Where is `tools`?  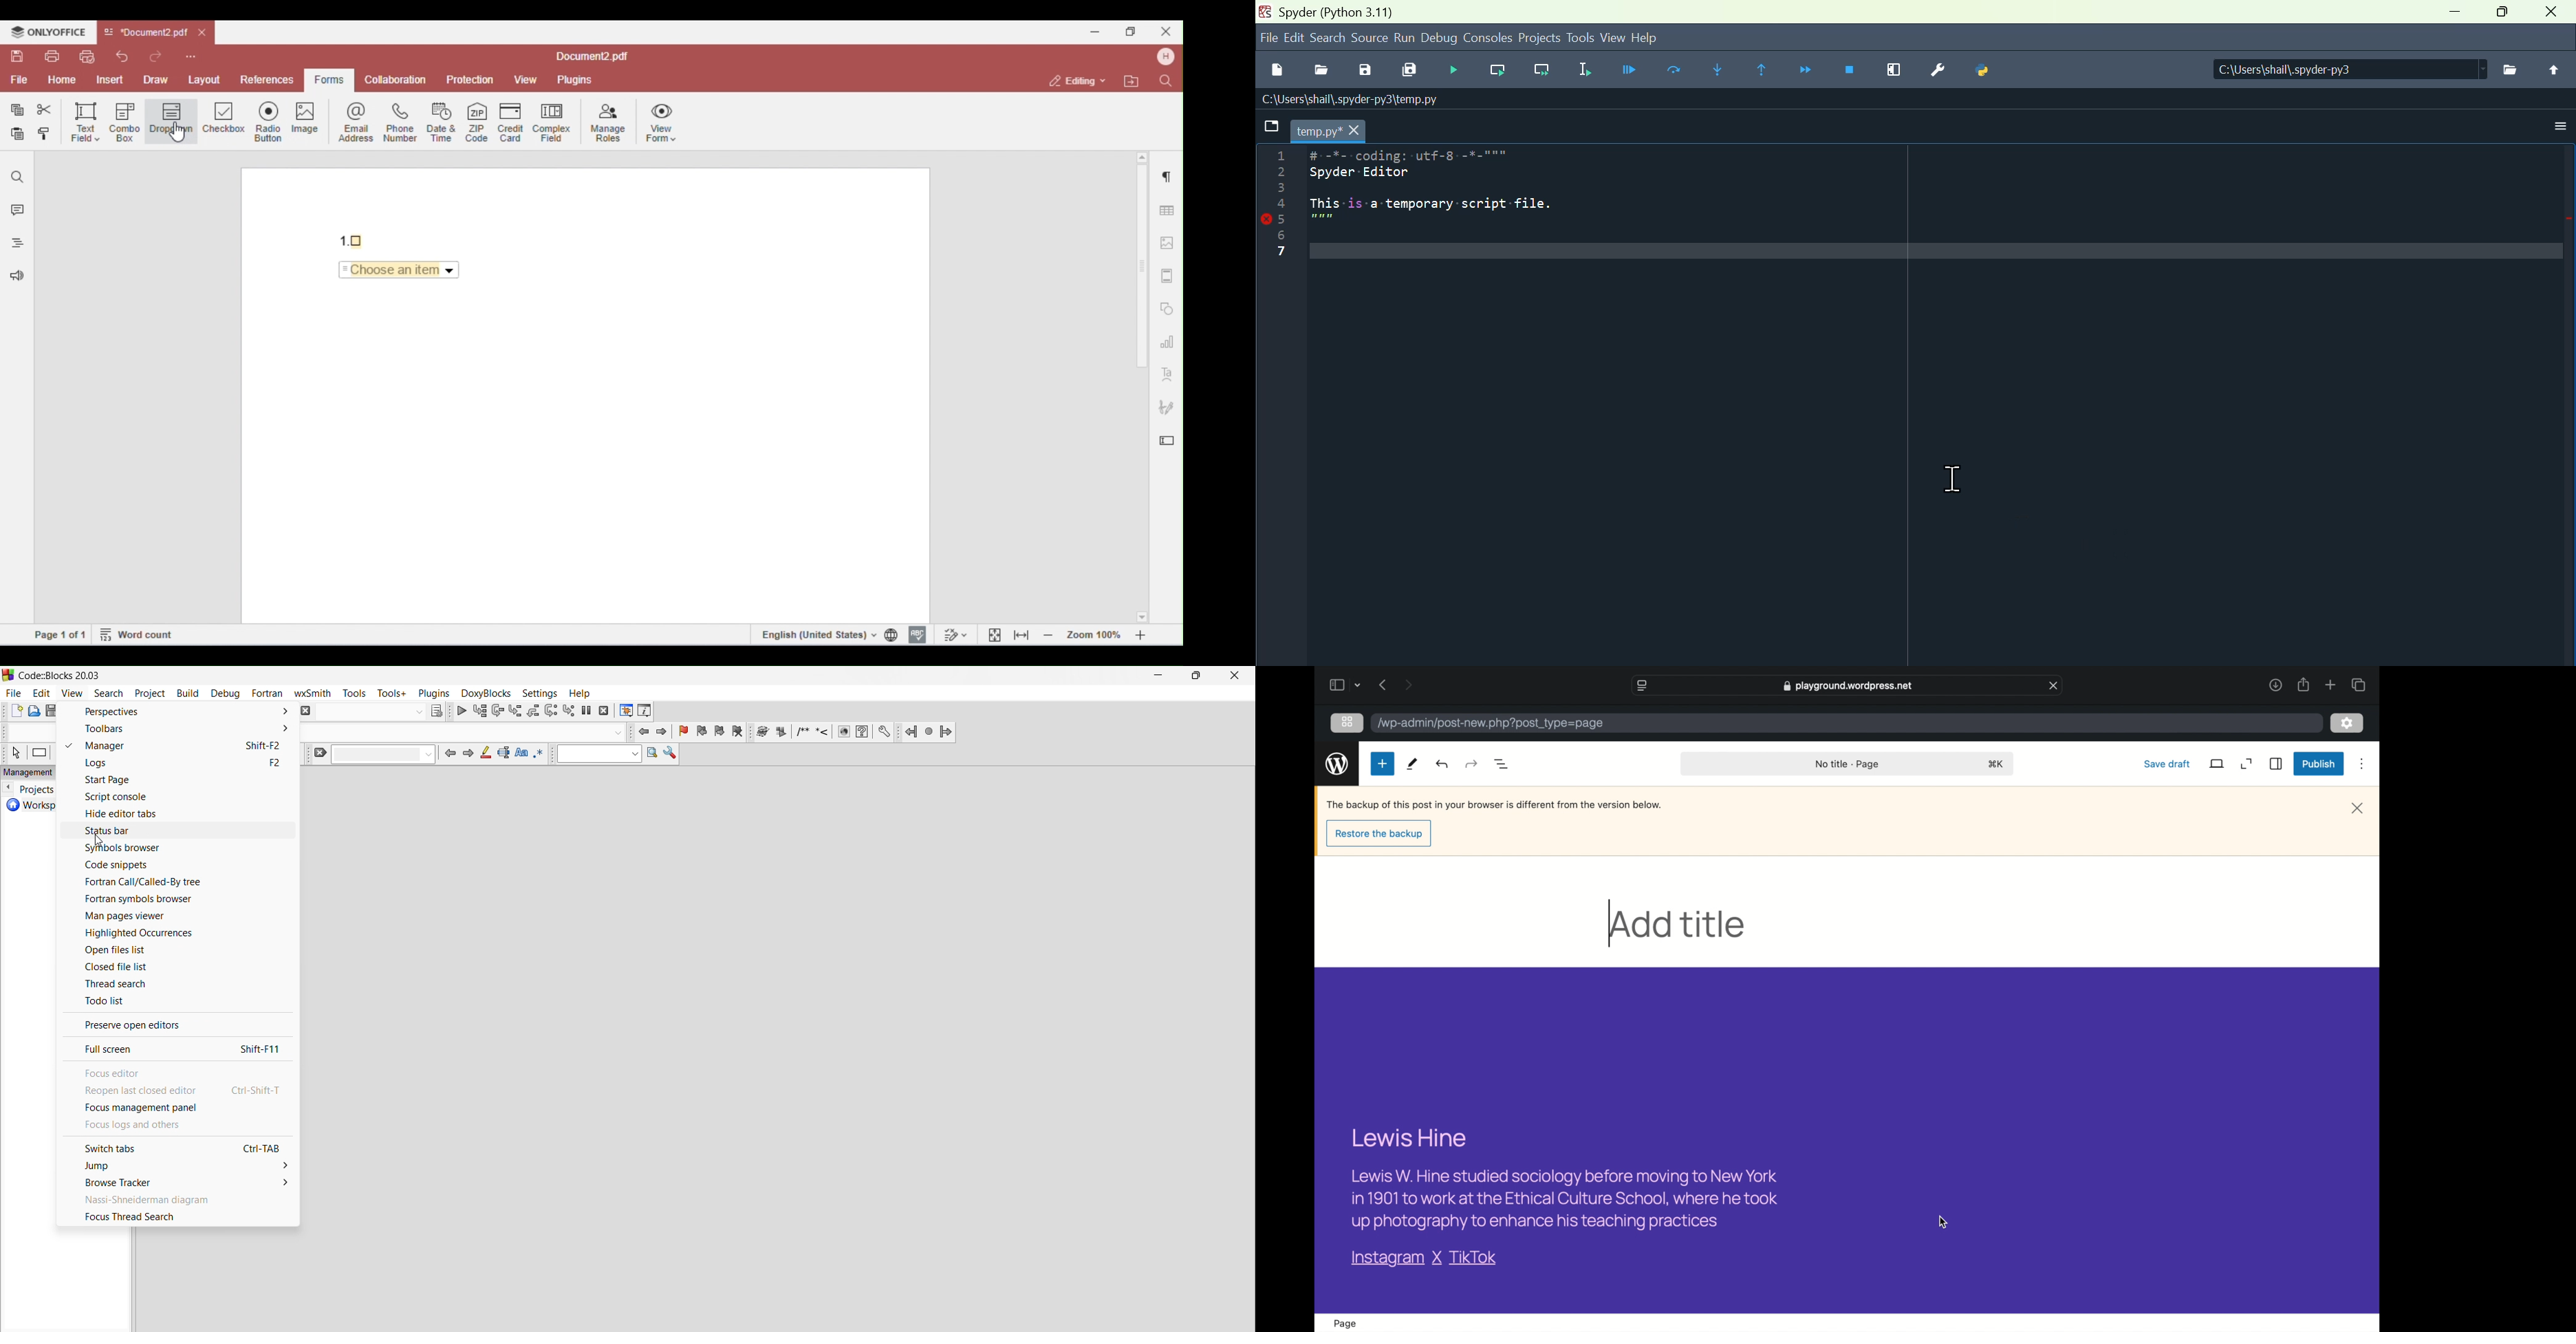 tools is located at coordinates (1412, 763).